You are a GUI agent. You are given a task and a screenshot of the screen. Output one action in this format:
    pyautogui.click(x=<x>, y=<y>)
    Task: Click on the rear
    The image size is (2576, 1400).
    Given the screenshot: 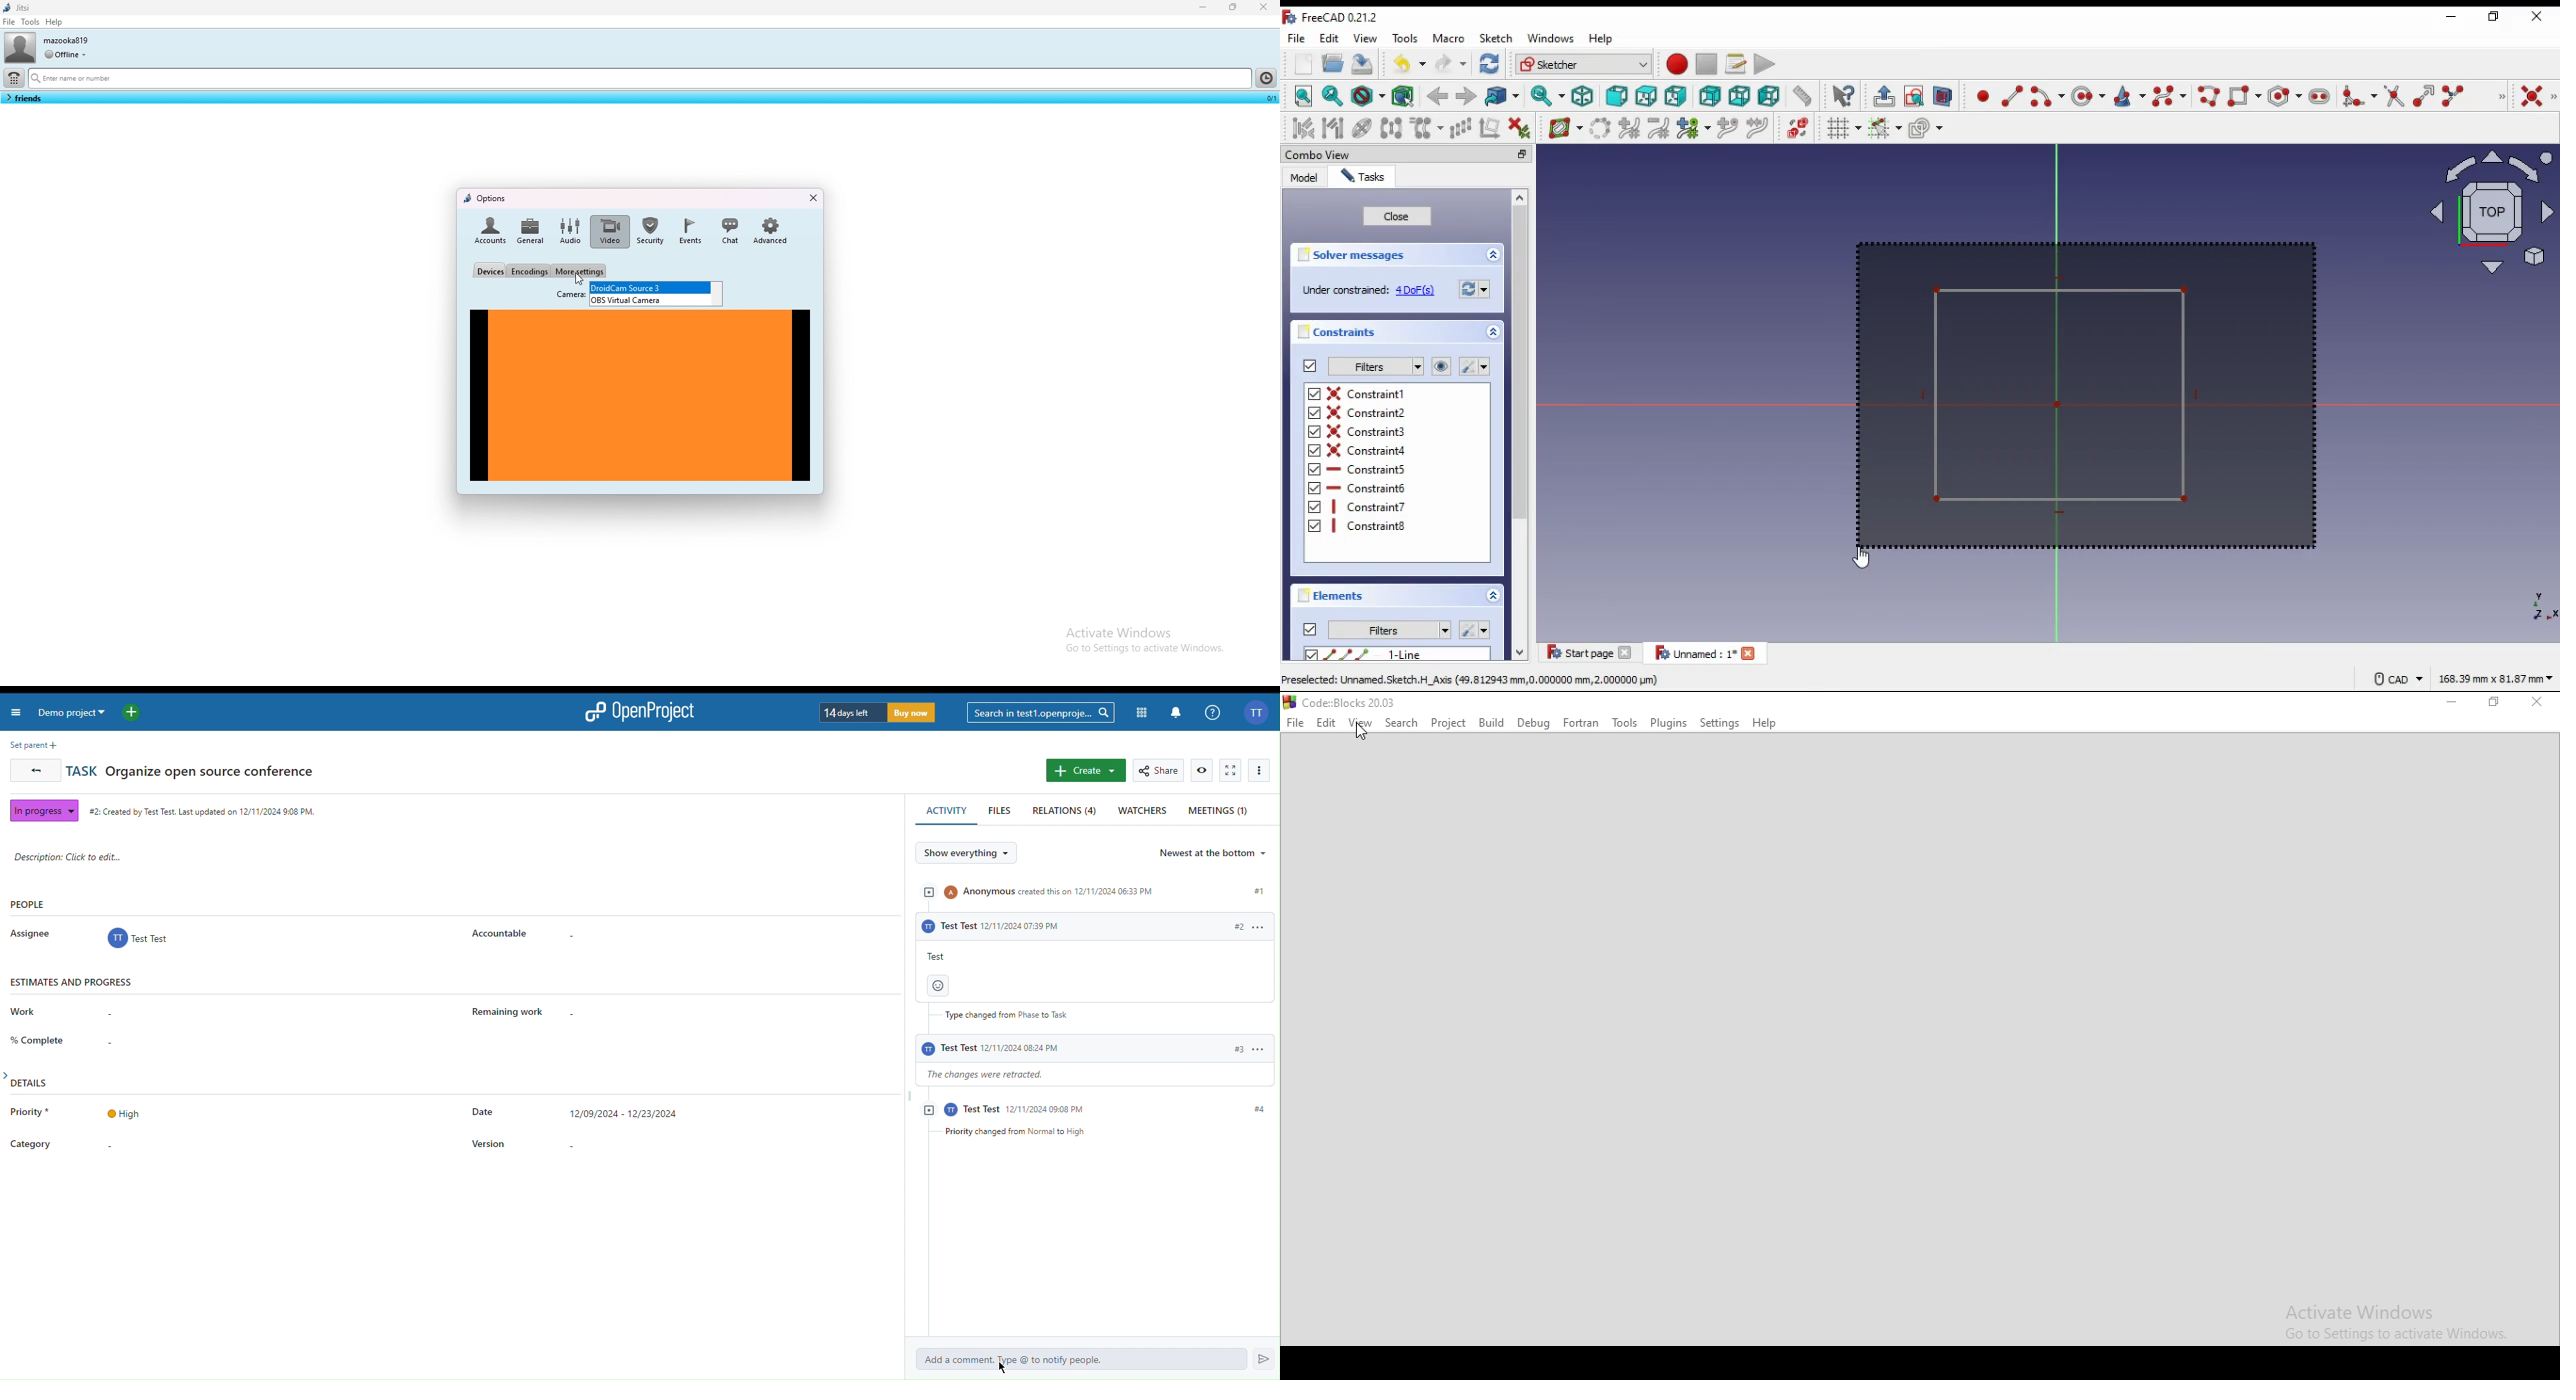 What is the action you would take?
    pyautogui.click(x=1711, y=96)
    